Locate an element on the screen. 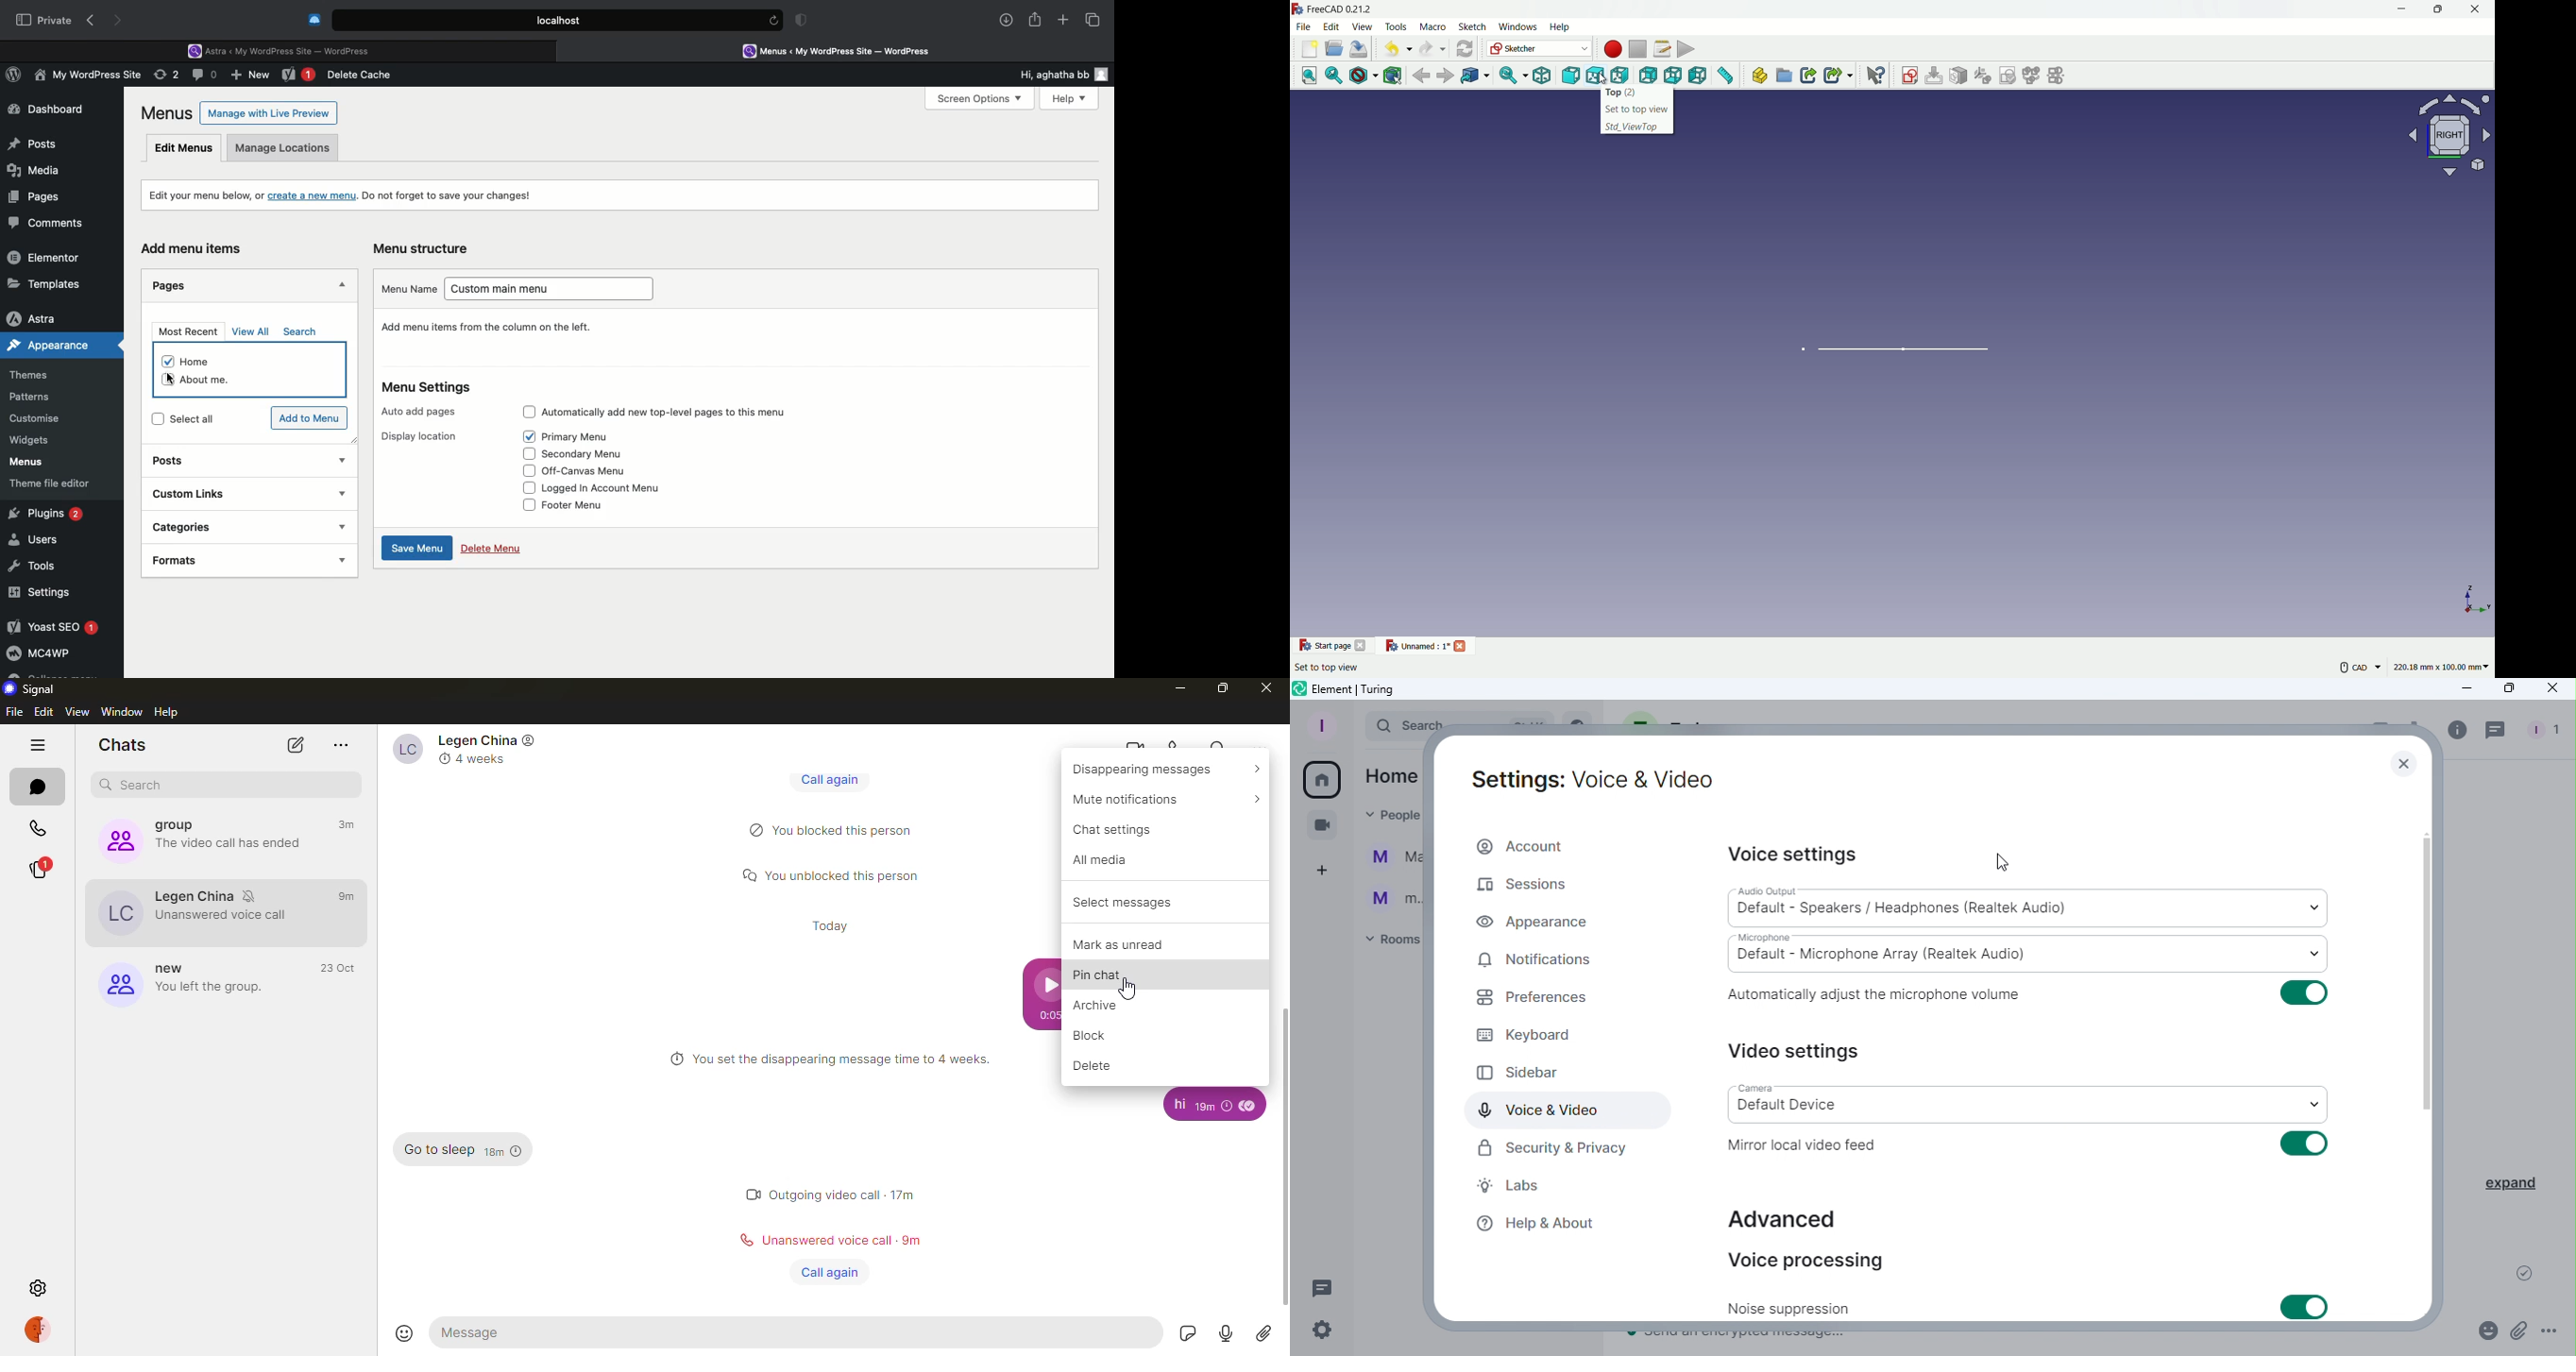 The width and height of the screenshot is (2576, 1372). Astra is located at coordinates (46, 318).